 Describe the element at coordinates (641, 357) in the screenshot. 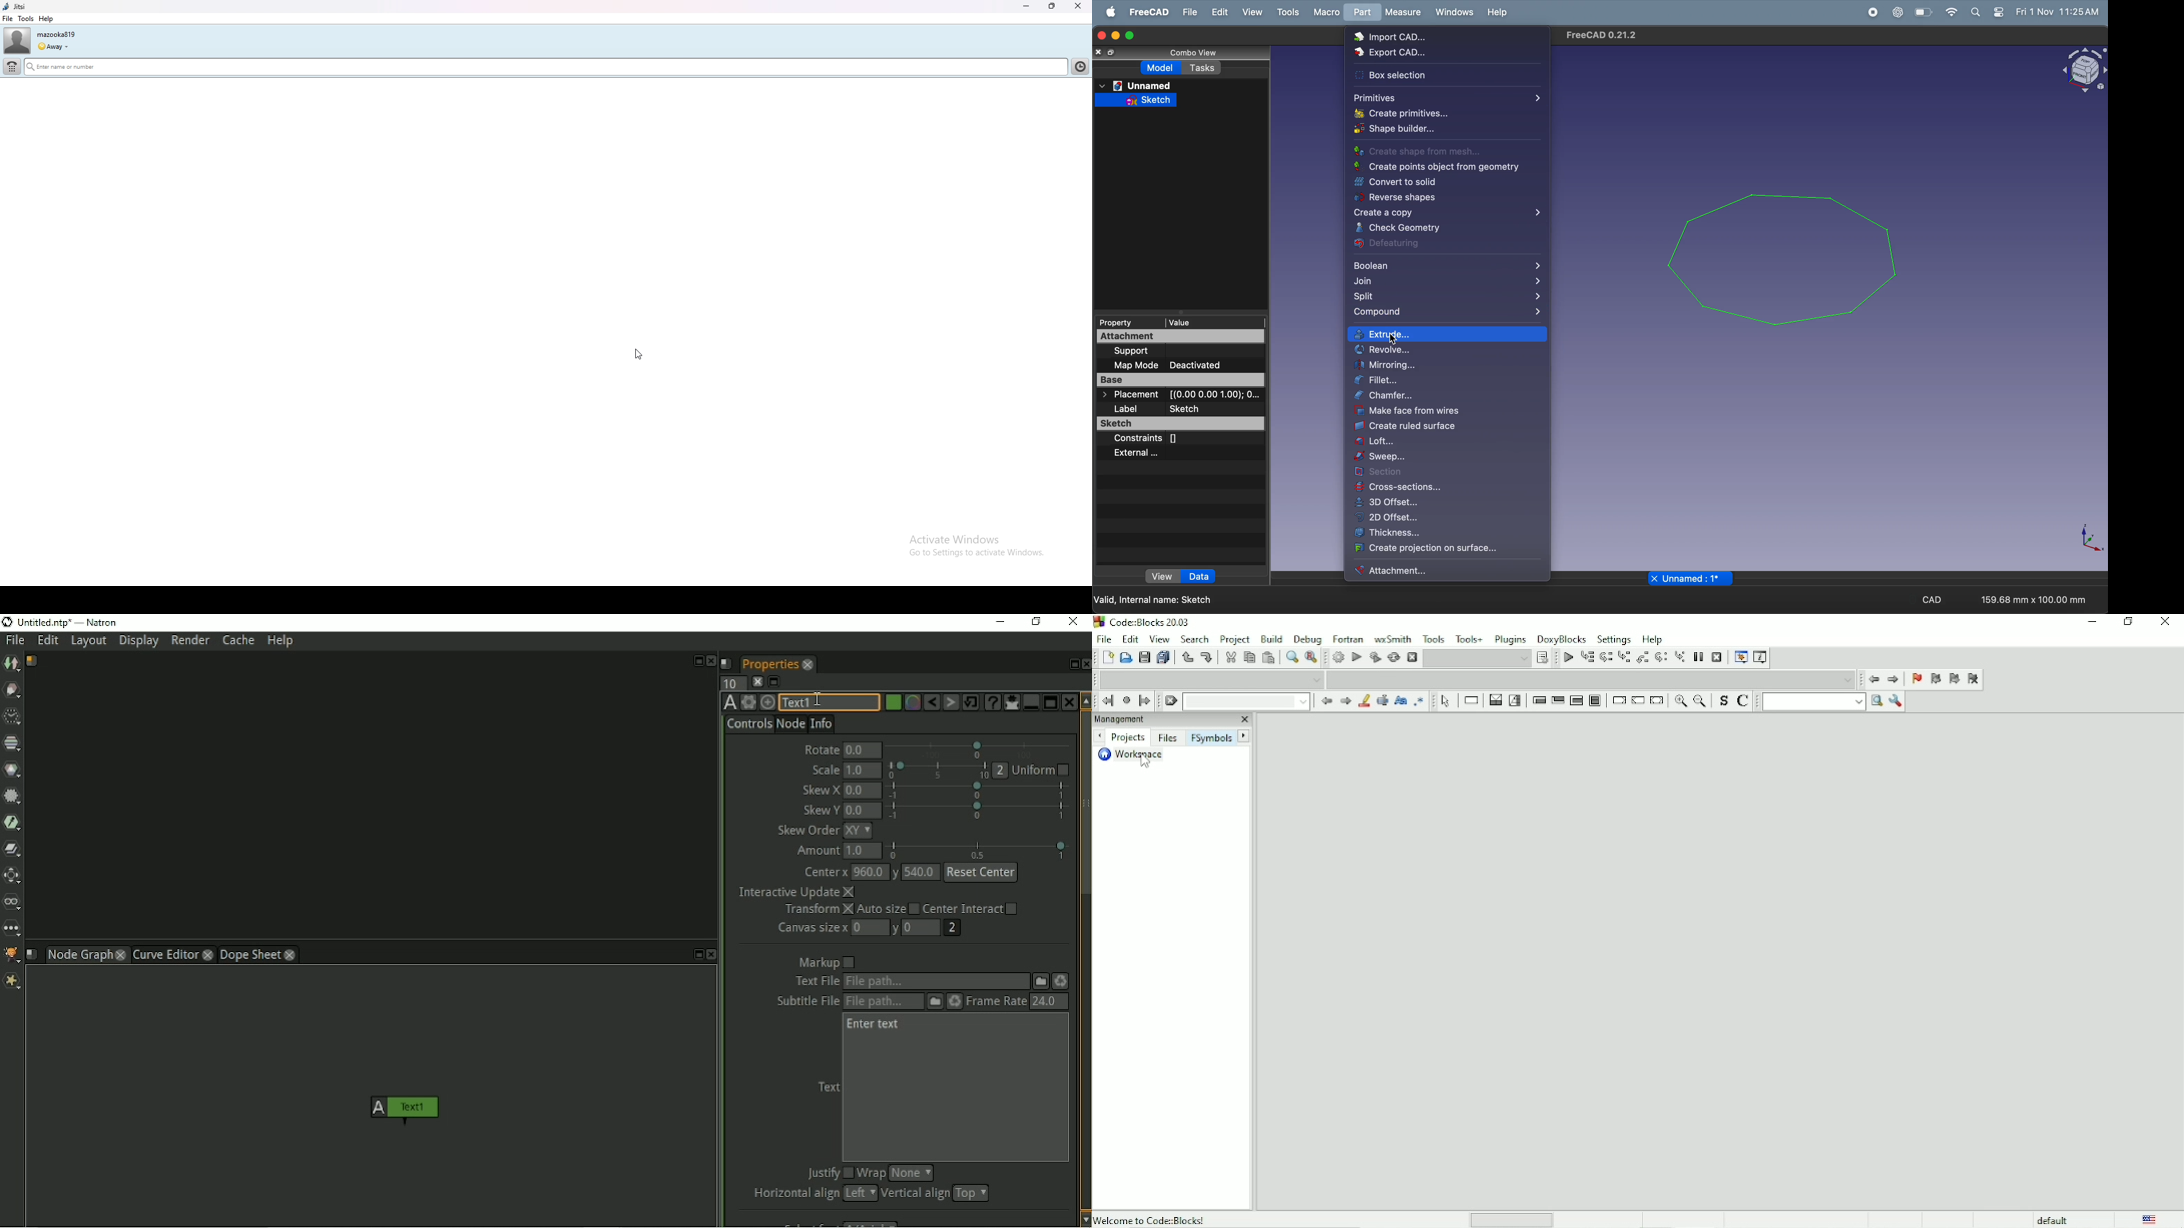

I see `cursor` at that location.